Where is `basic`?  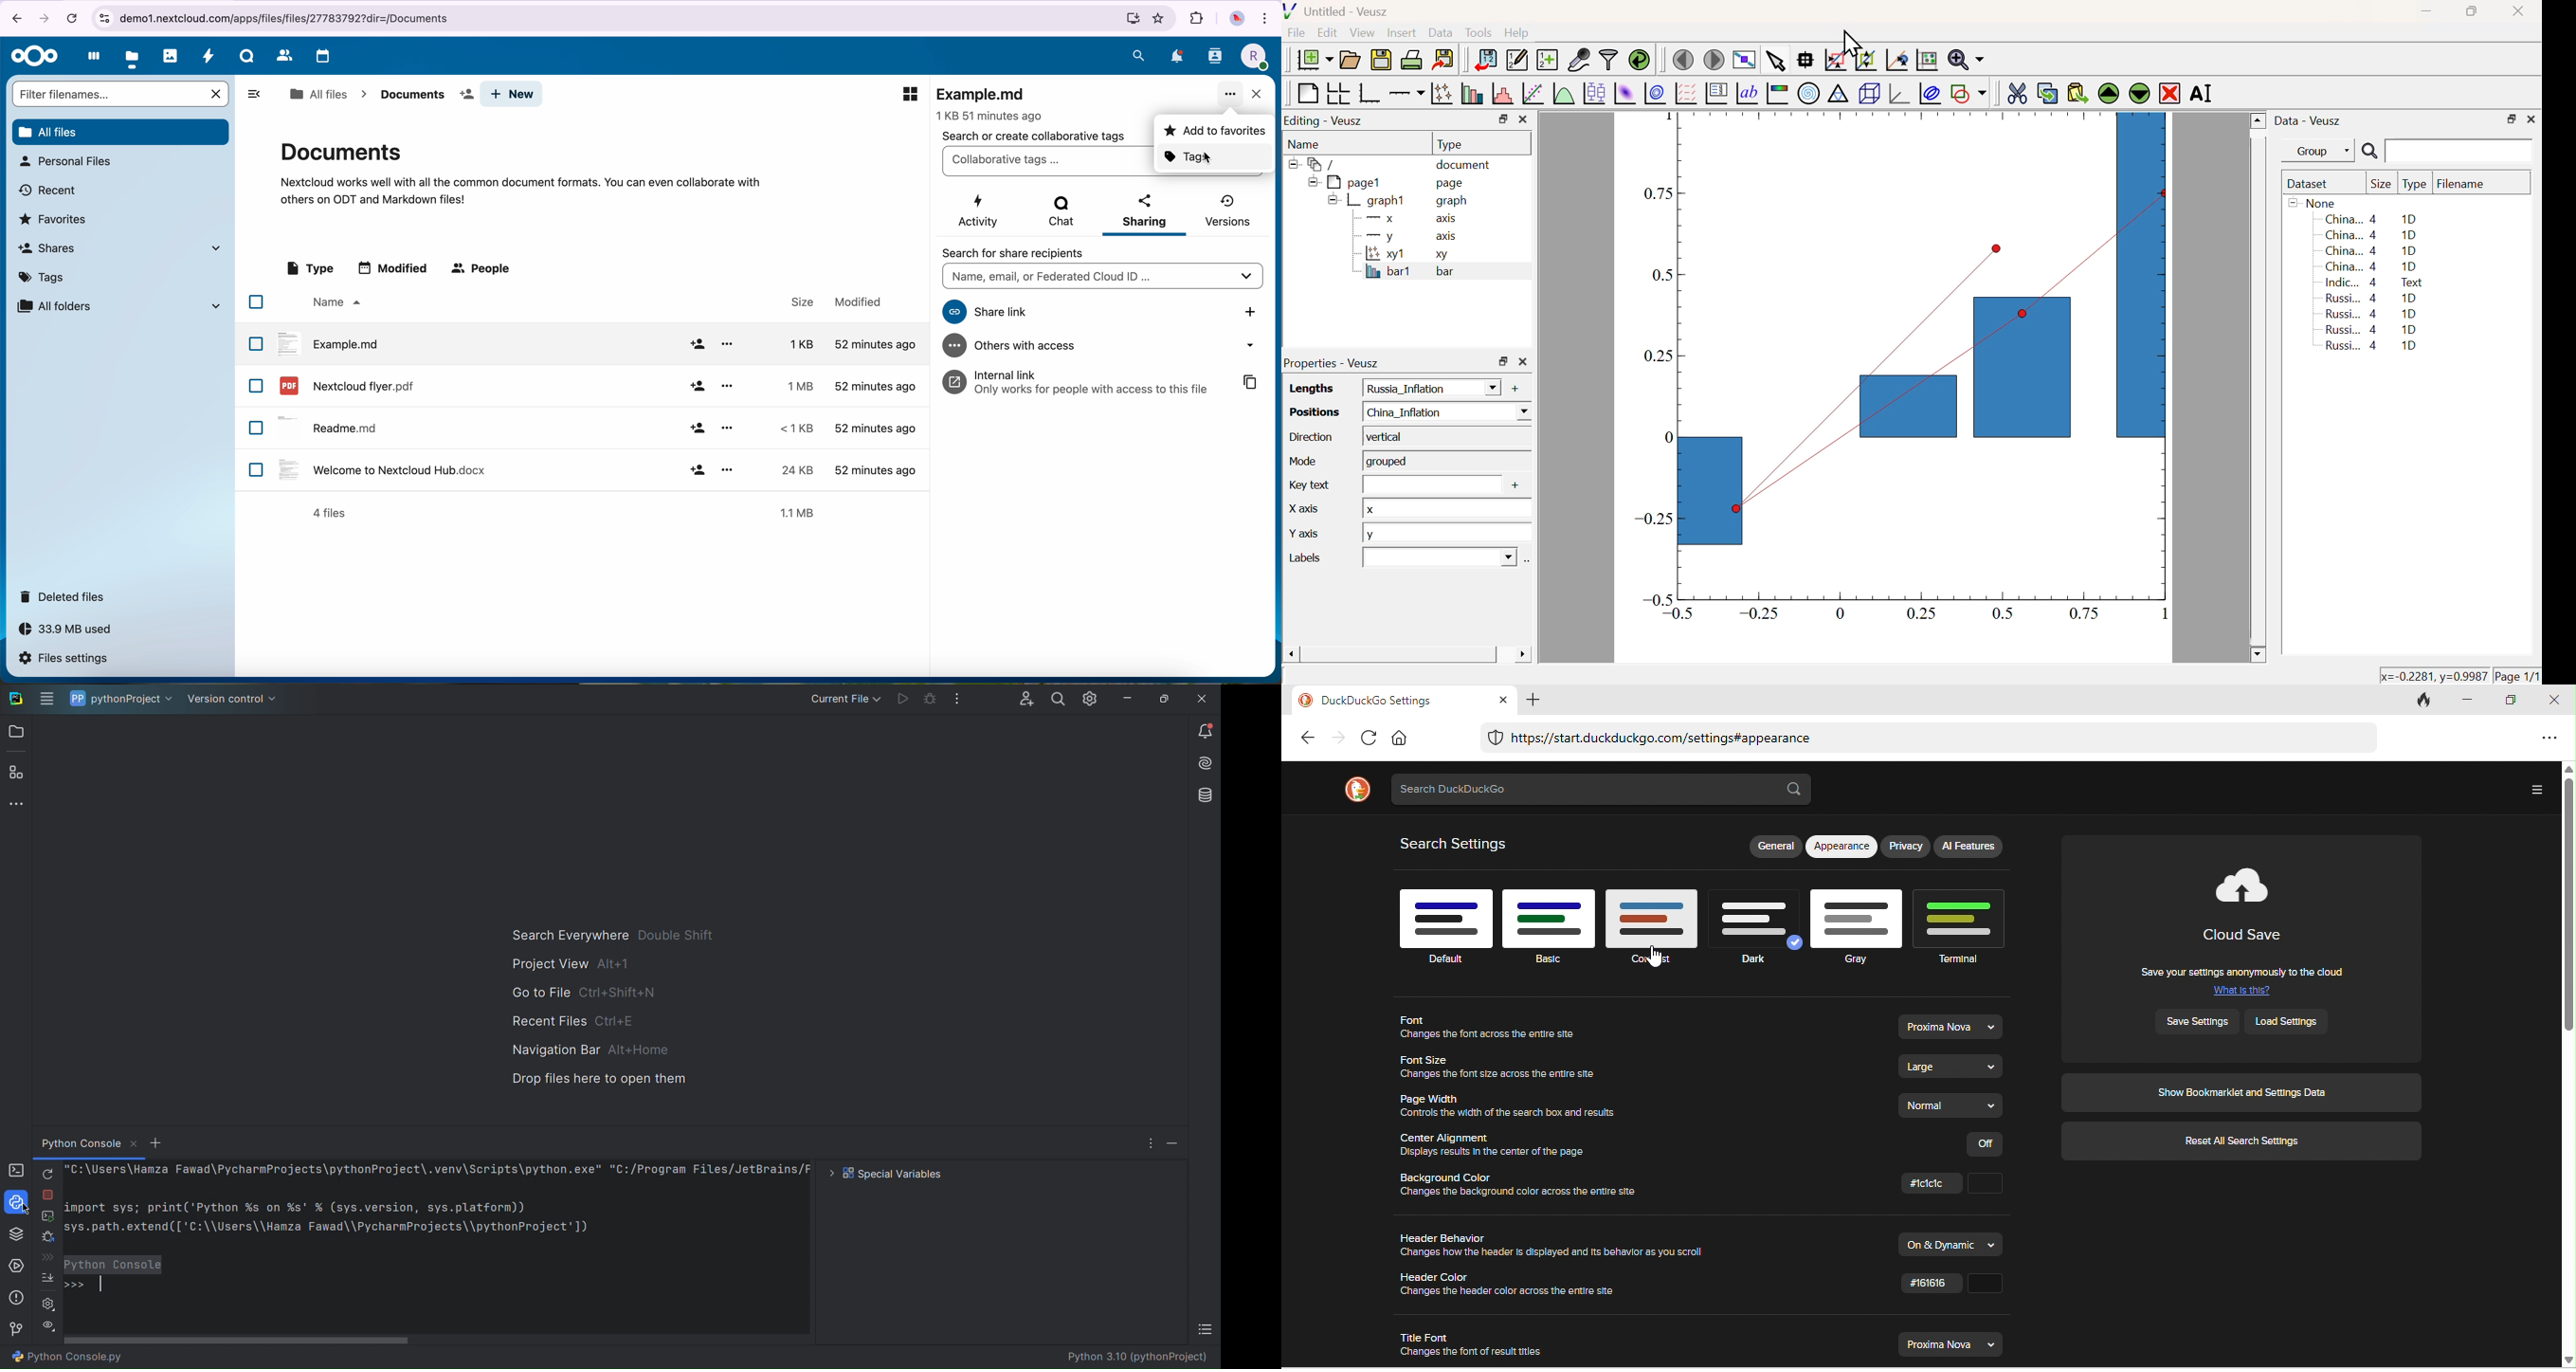 basic is located at coordinates (1550, 927).